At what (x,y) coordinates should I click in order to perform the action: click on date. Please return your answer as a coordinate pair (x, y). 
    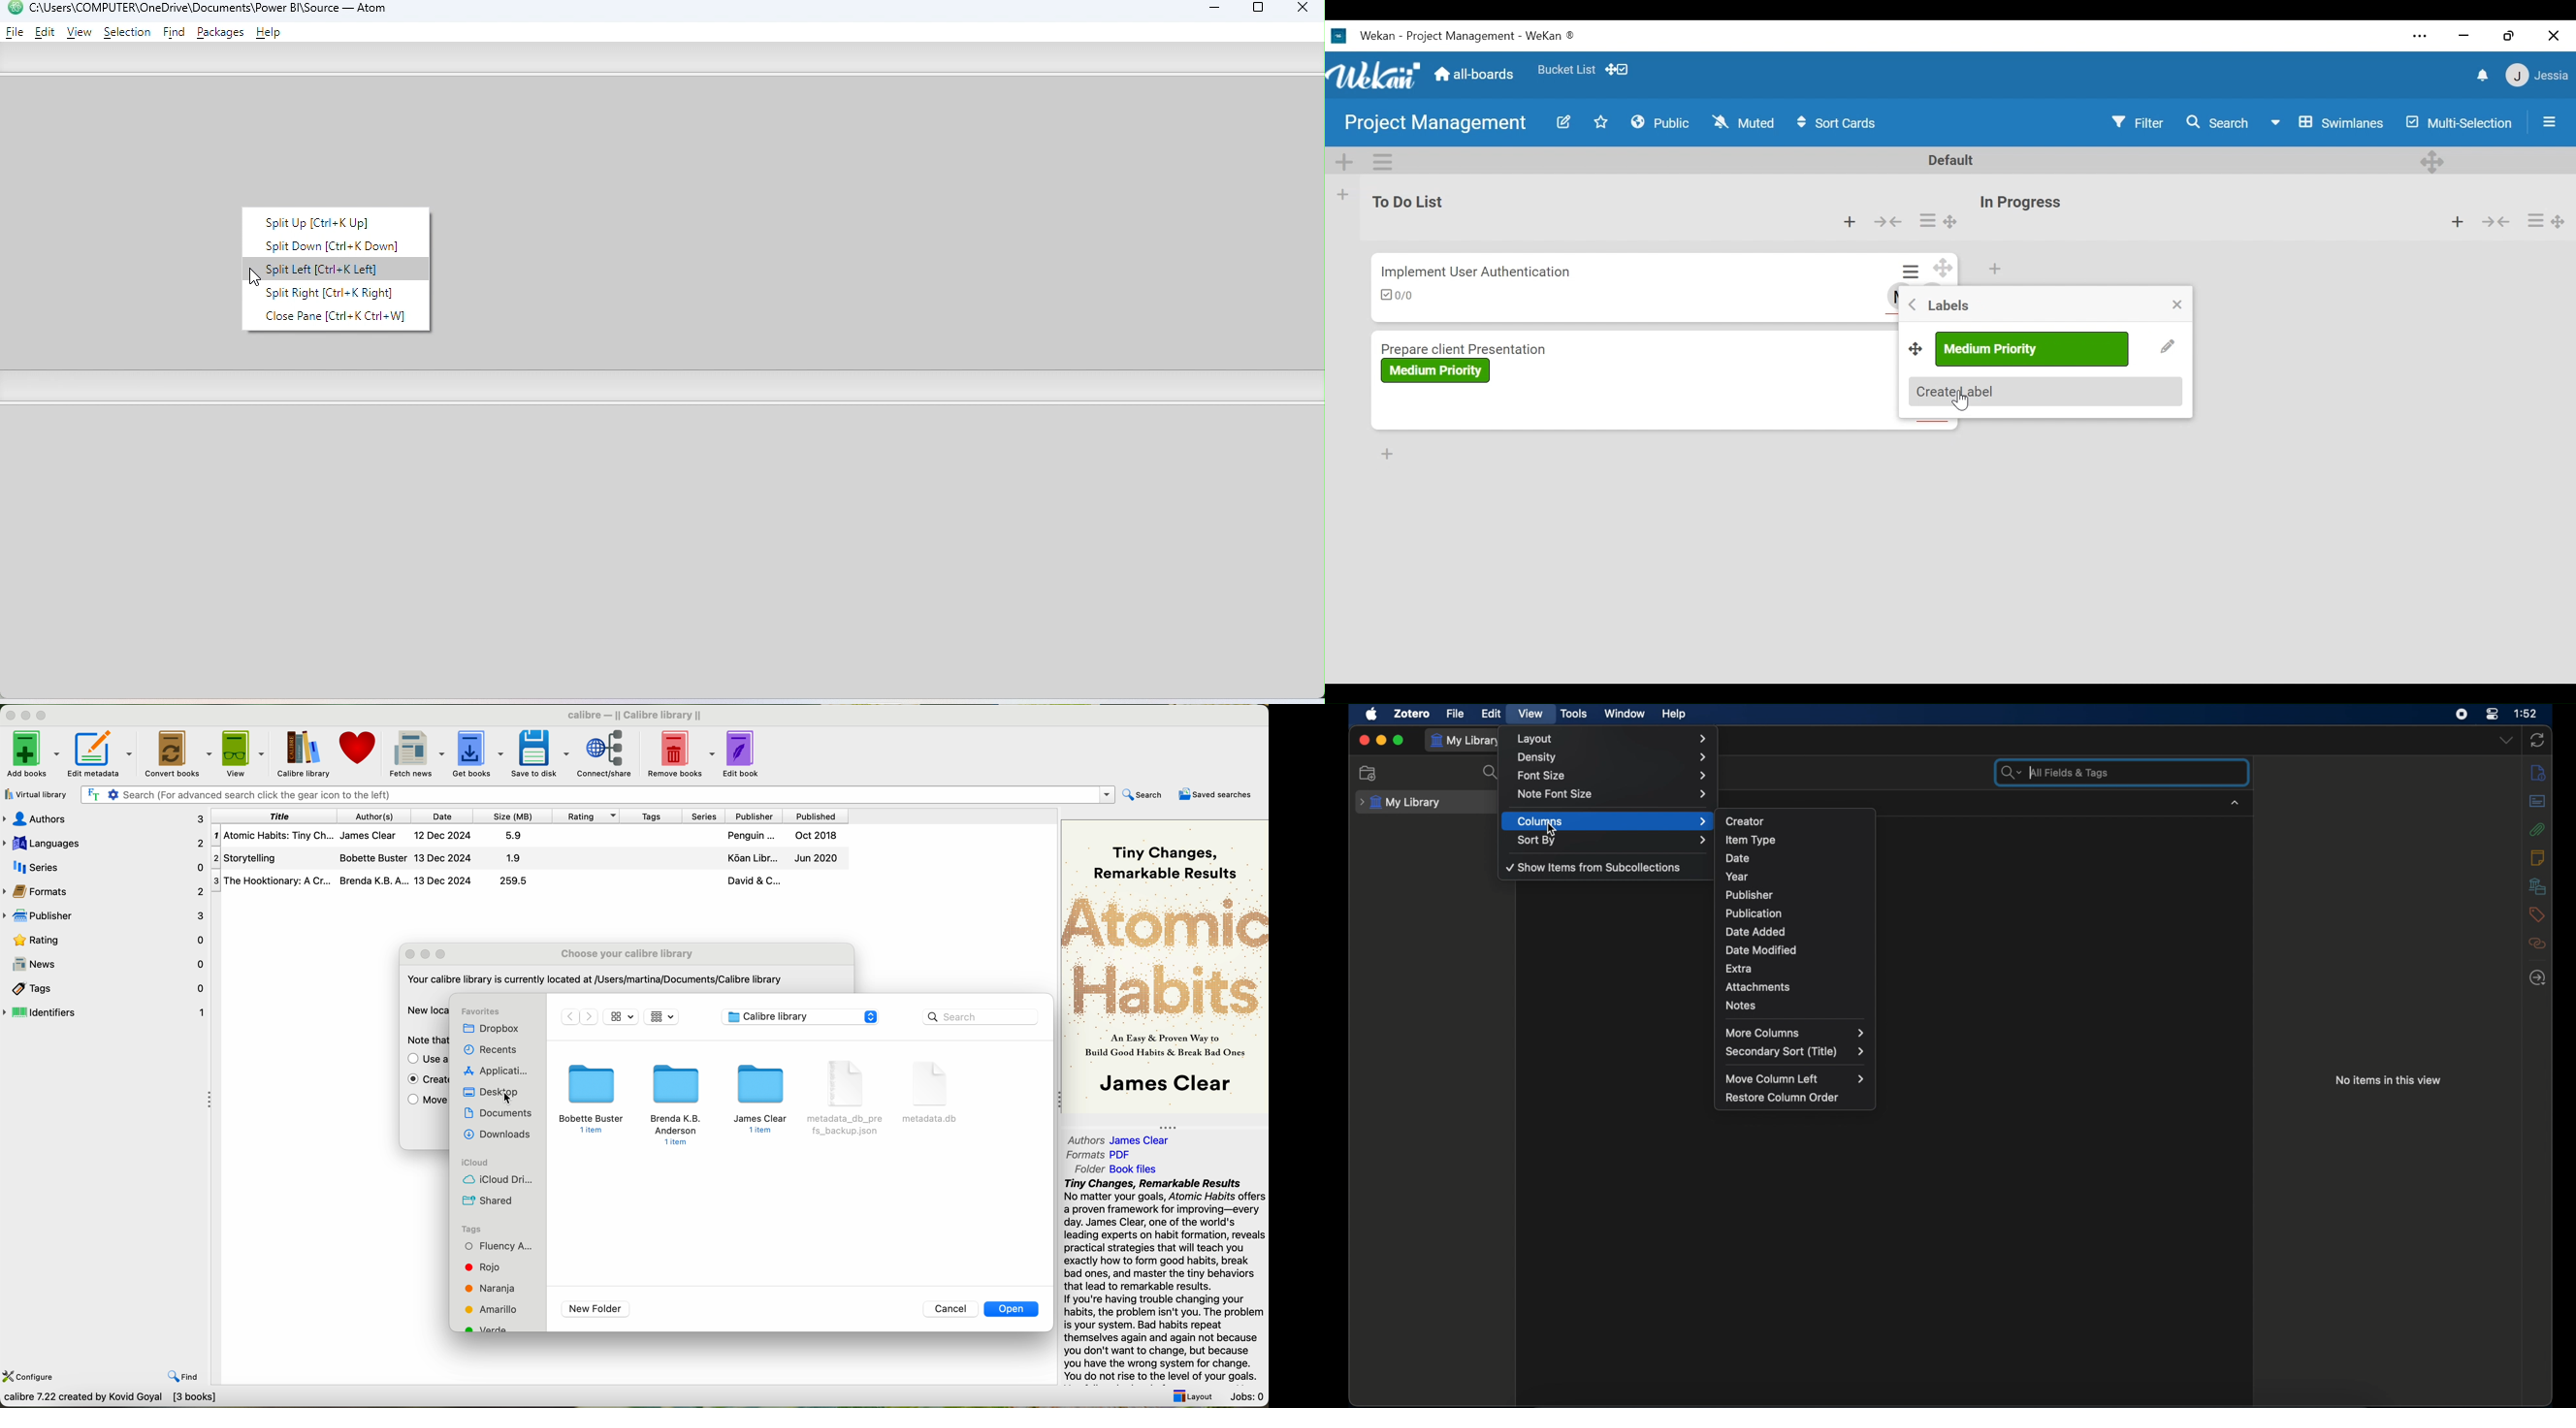
    Looking at the image, I should click on (443, 816).